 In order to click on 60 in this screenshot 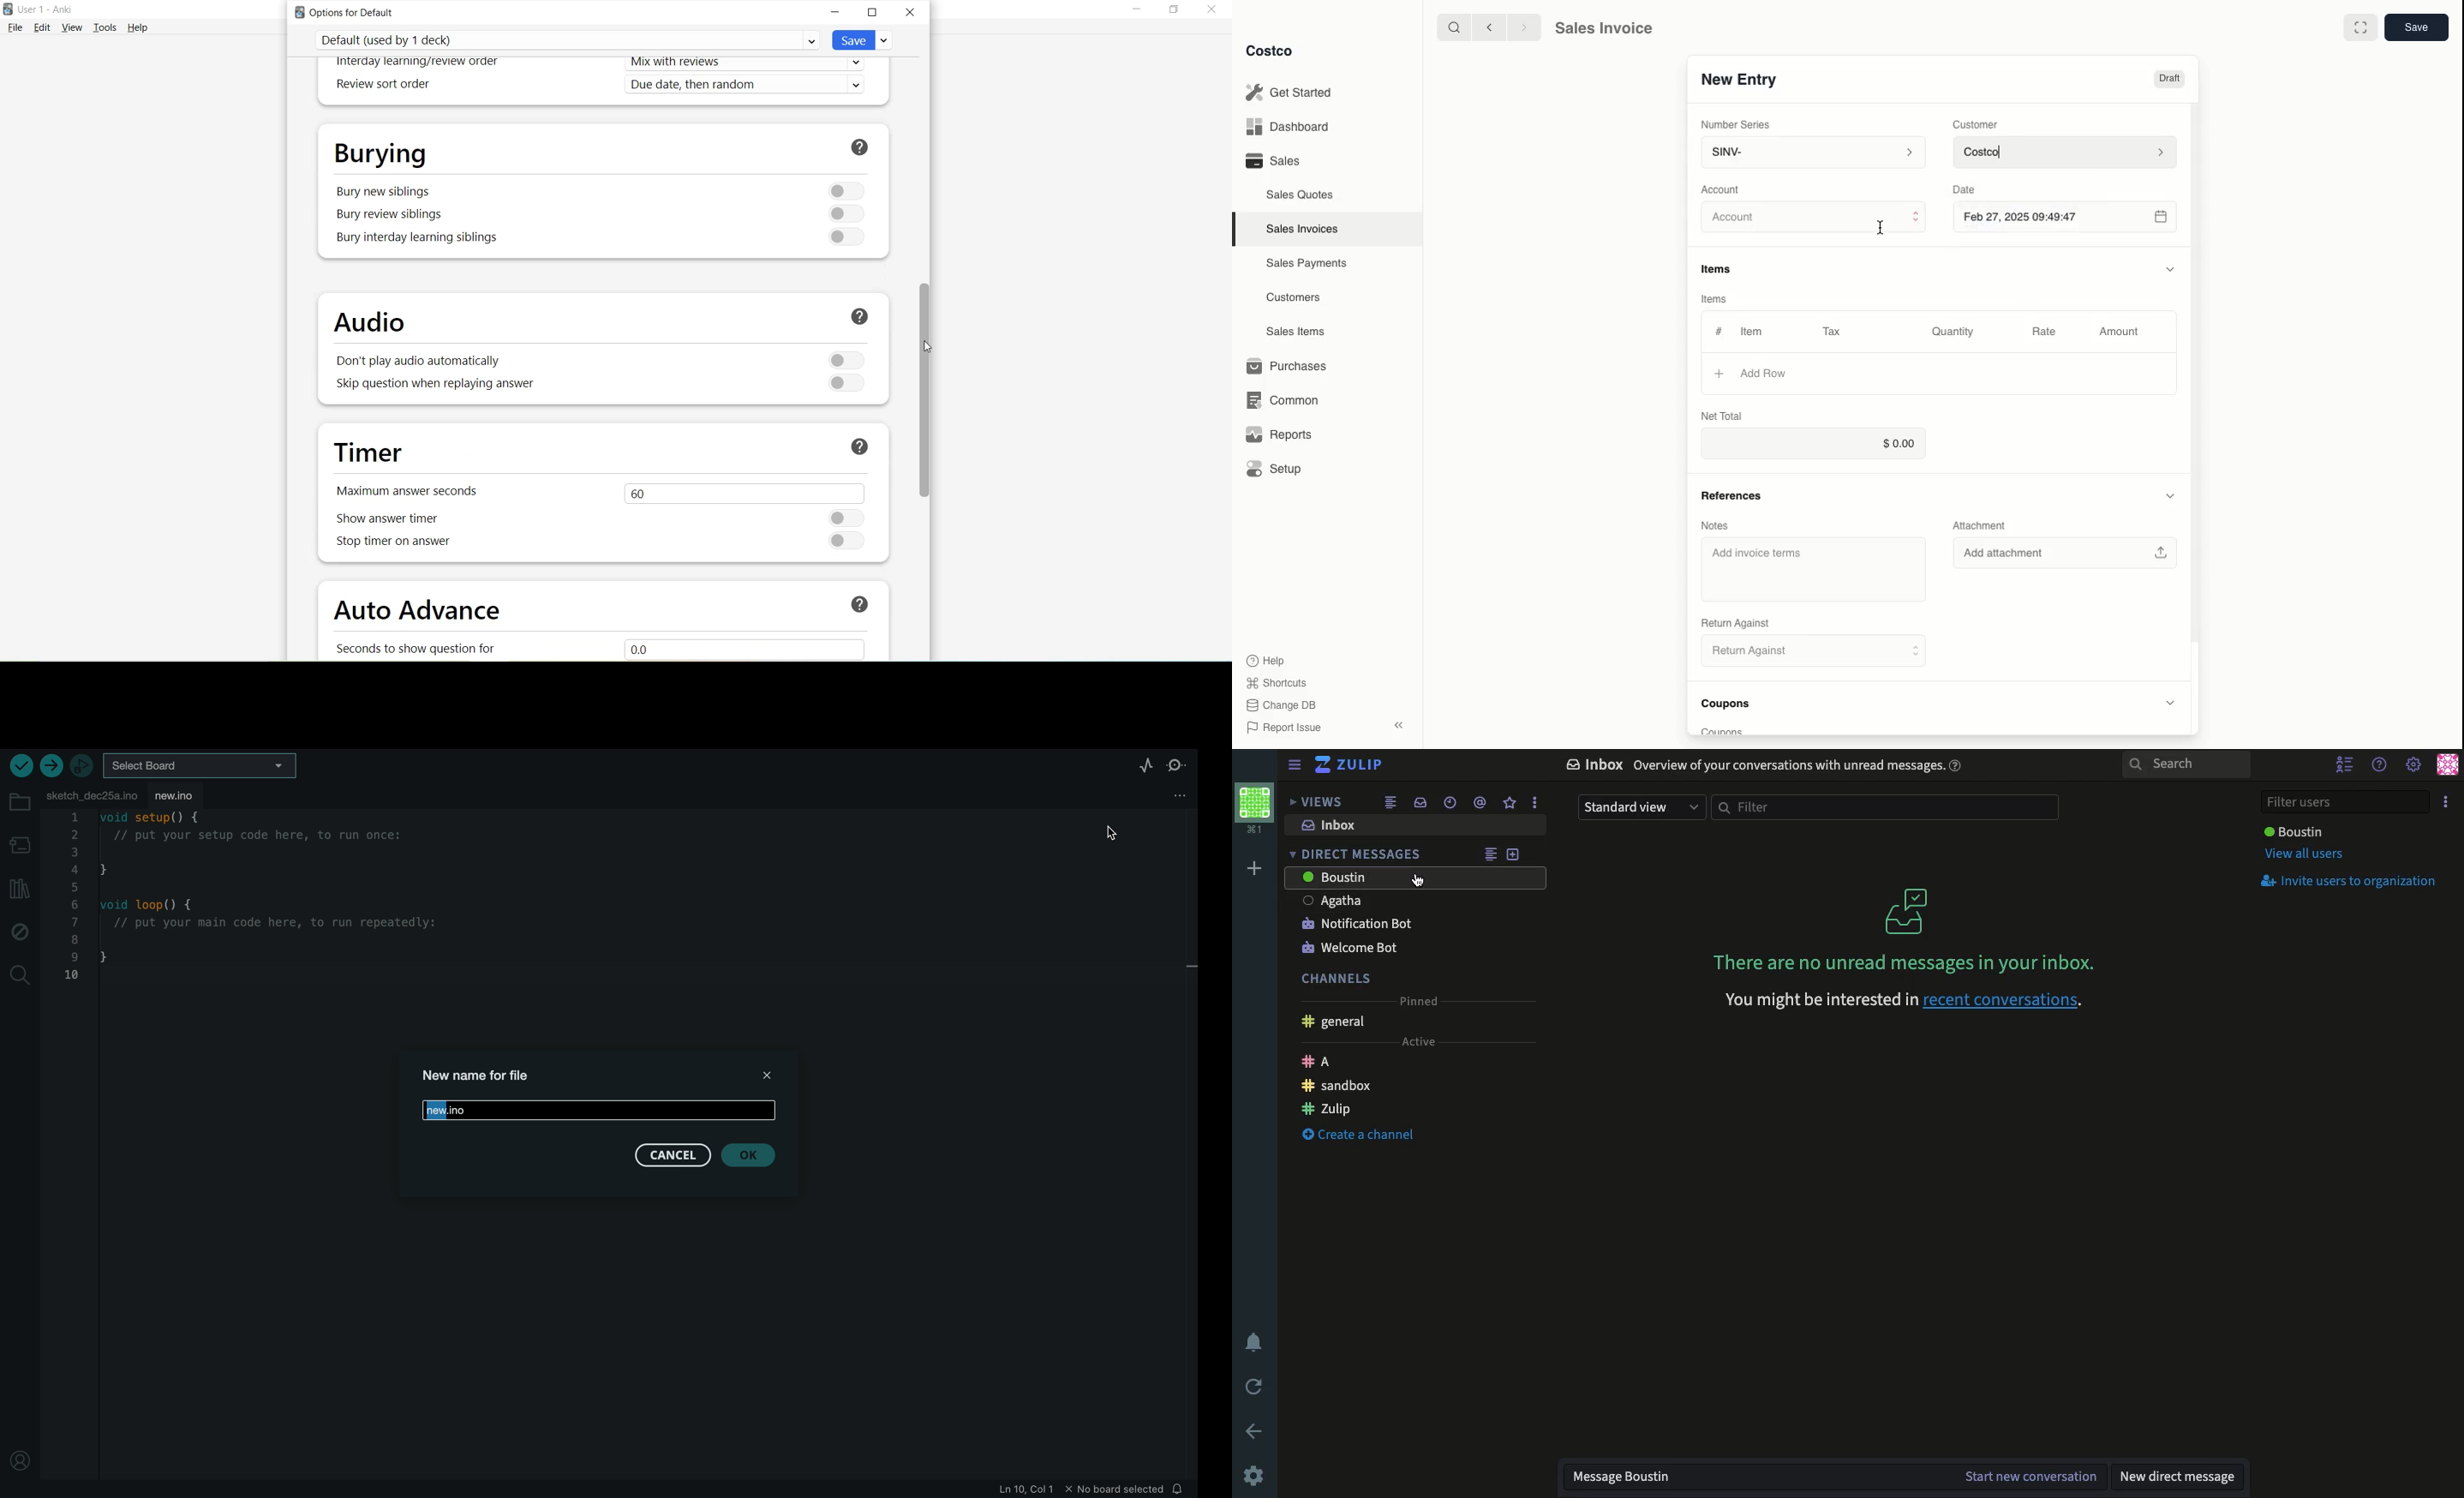, I will do `click(741, 492)`.